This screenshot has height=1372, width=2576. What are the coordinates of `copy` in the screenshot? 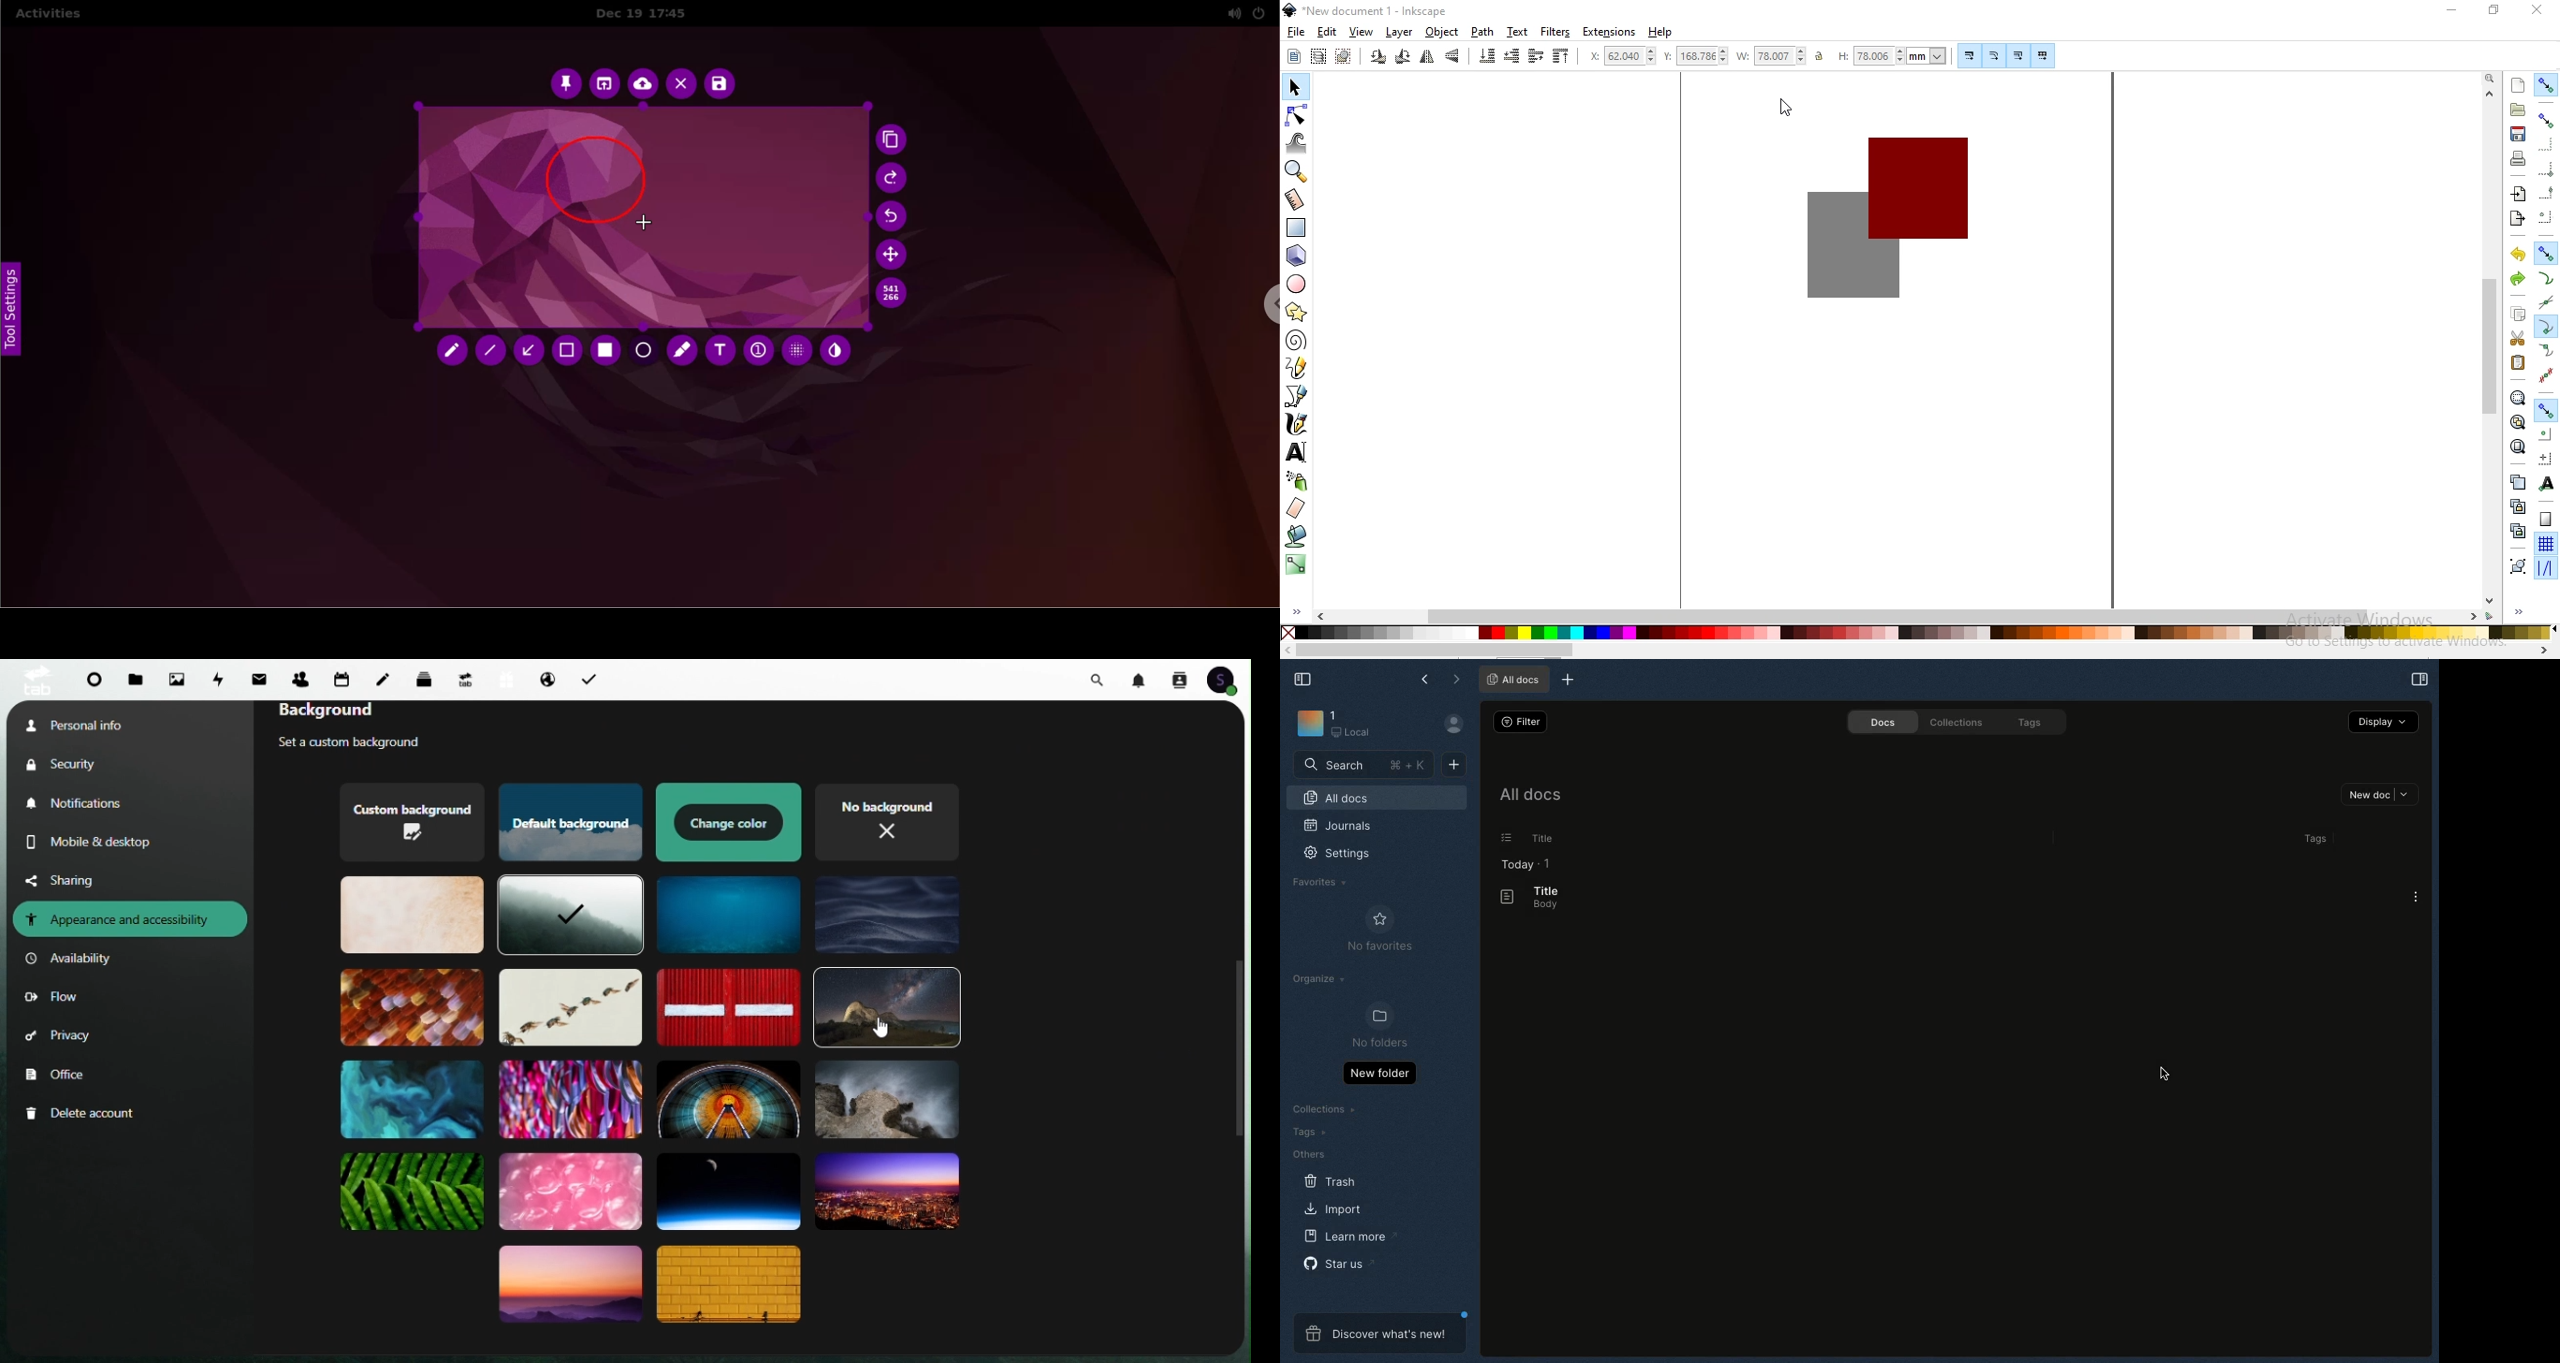 It's located at (2518, 314).